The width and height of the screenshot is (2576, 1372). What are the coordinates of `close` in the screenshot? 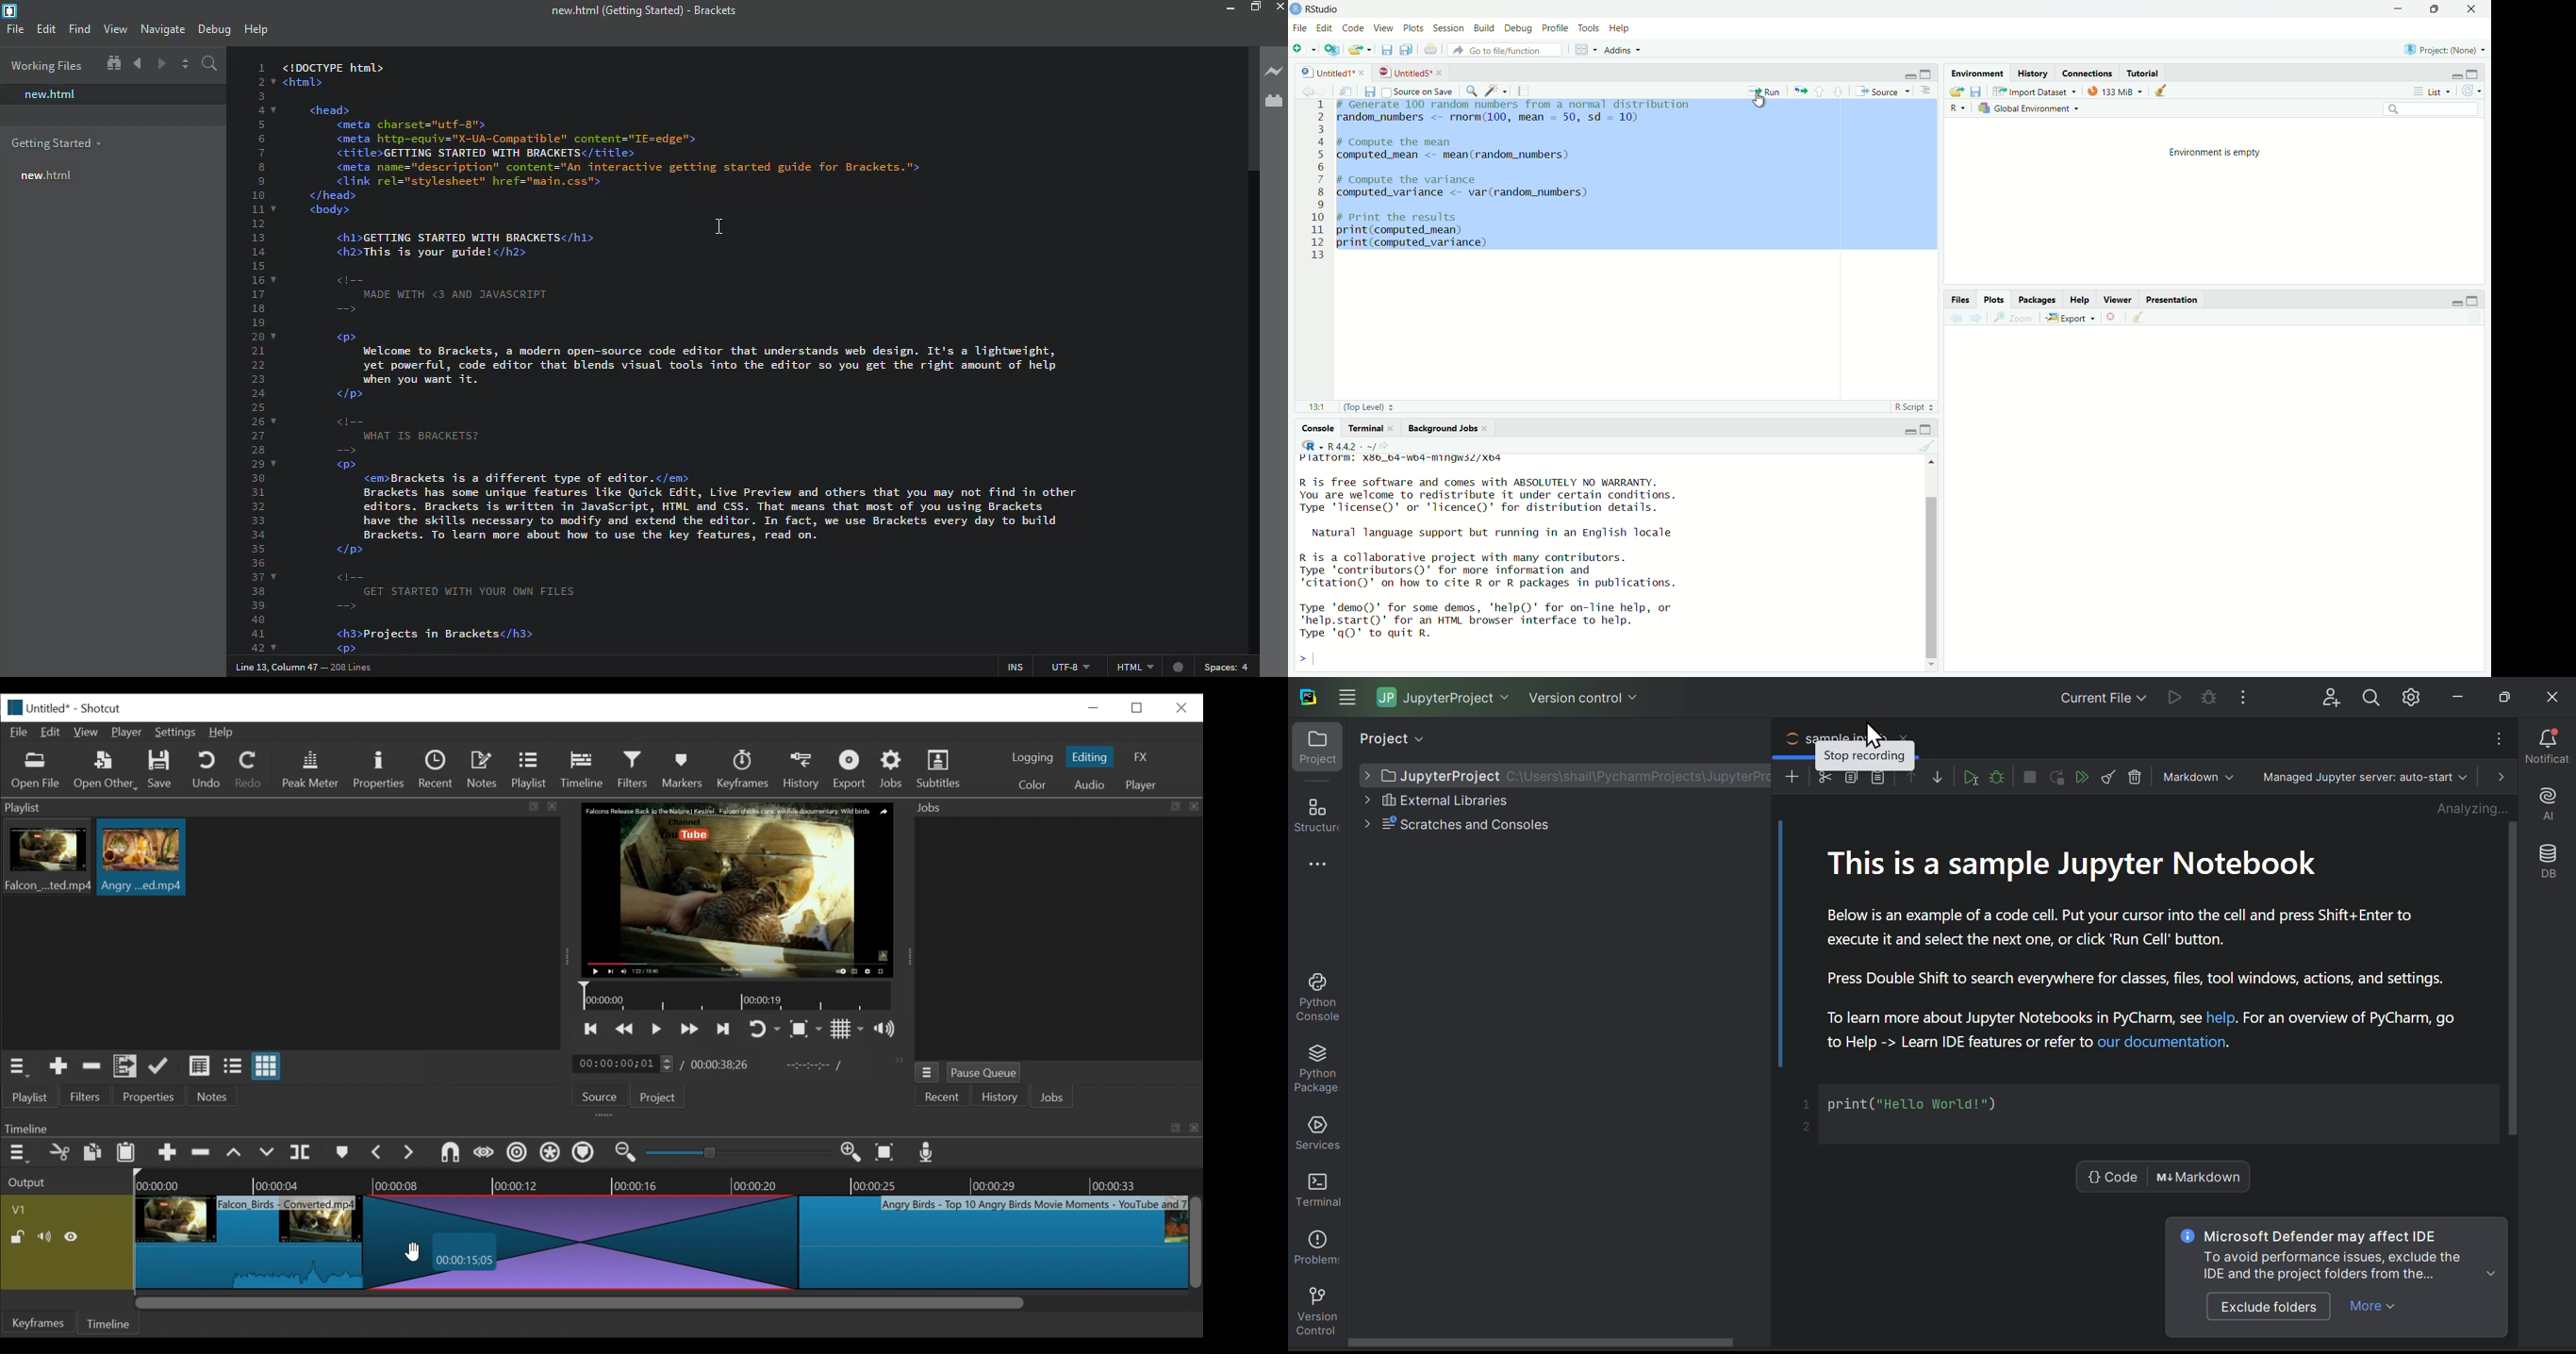 It's located at (1492, 429).